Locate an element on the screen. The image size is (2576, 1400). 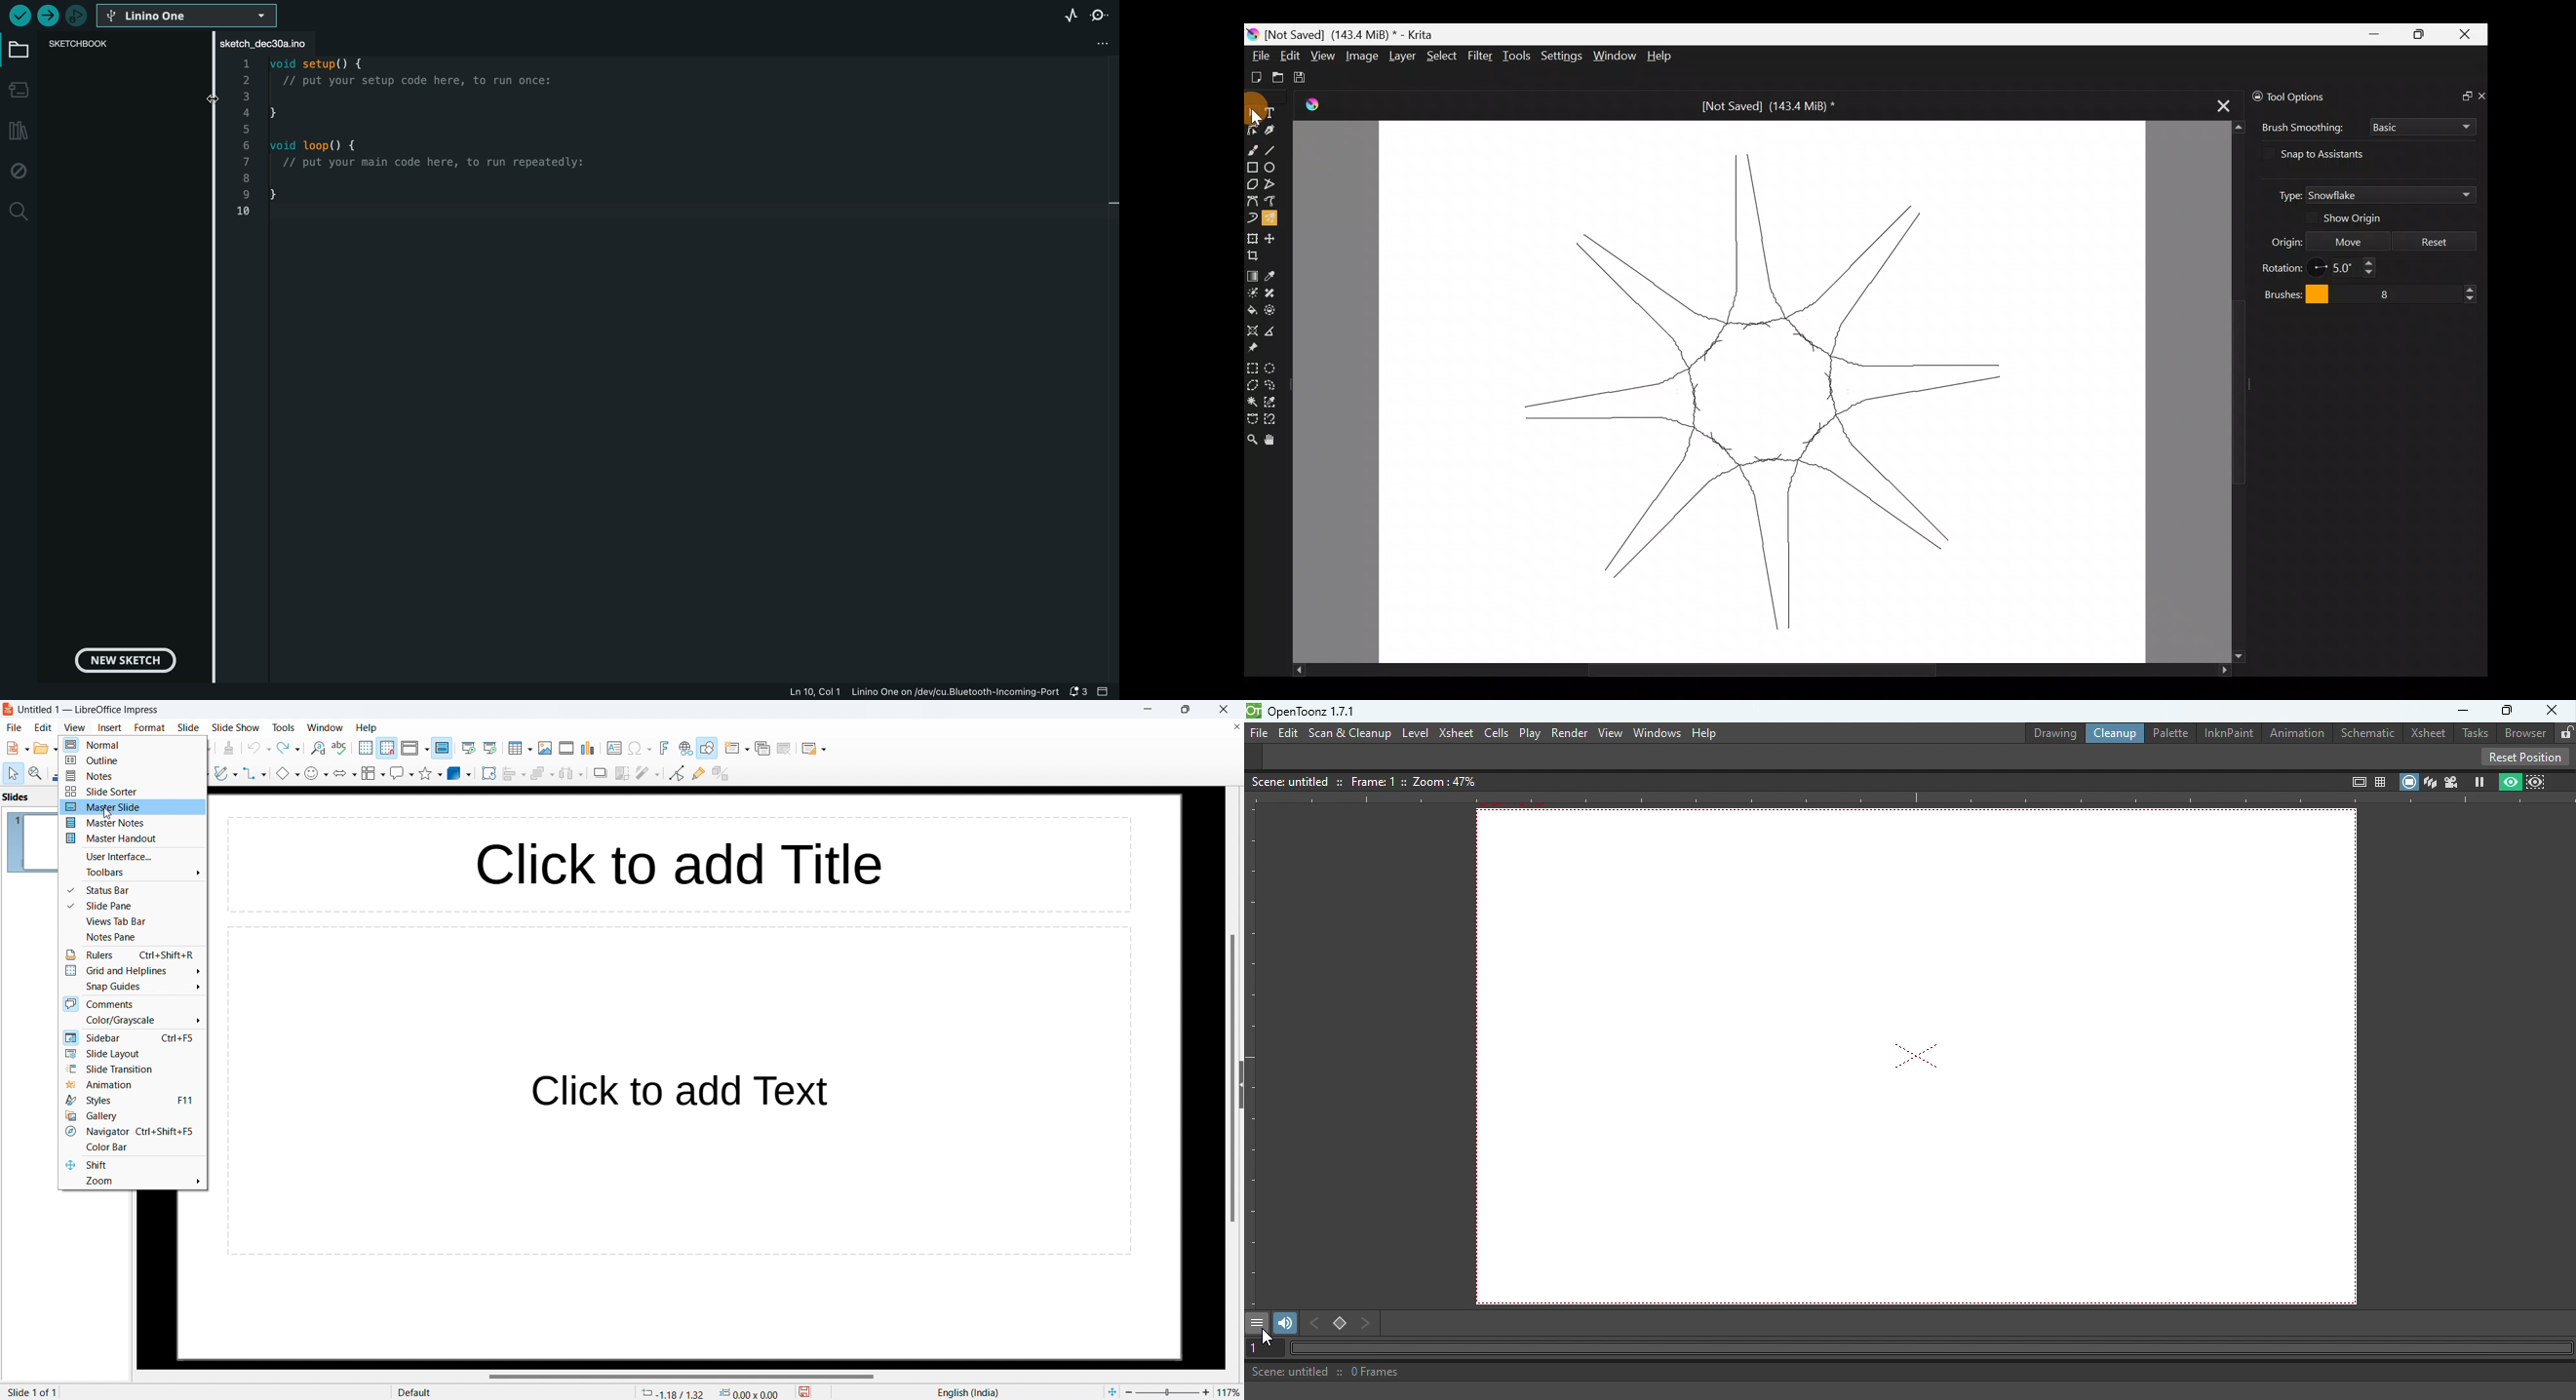
Tool options is located at coordinates (2311, 97).